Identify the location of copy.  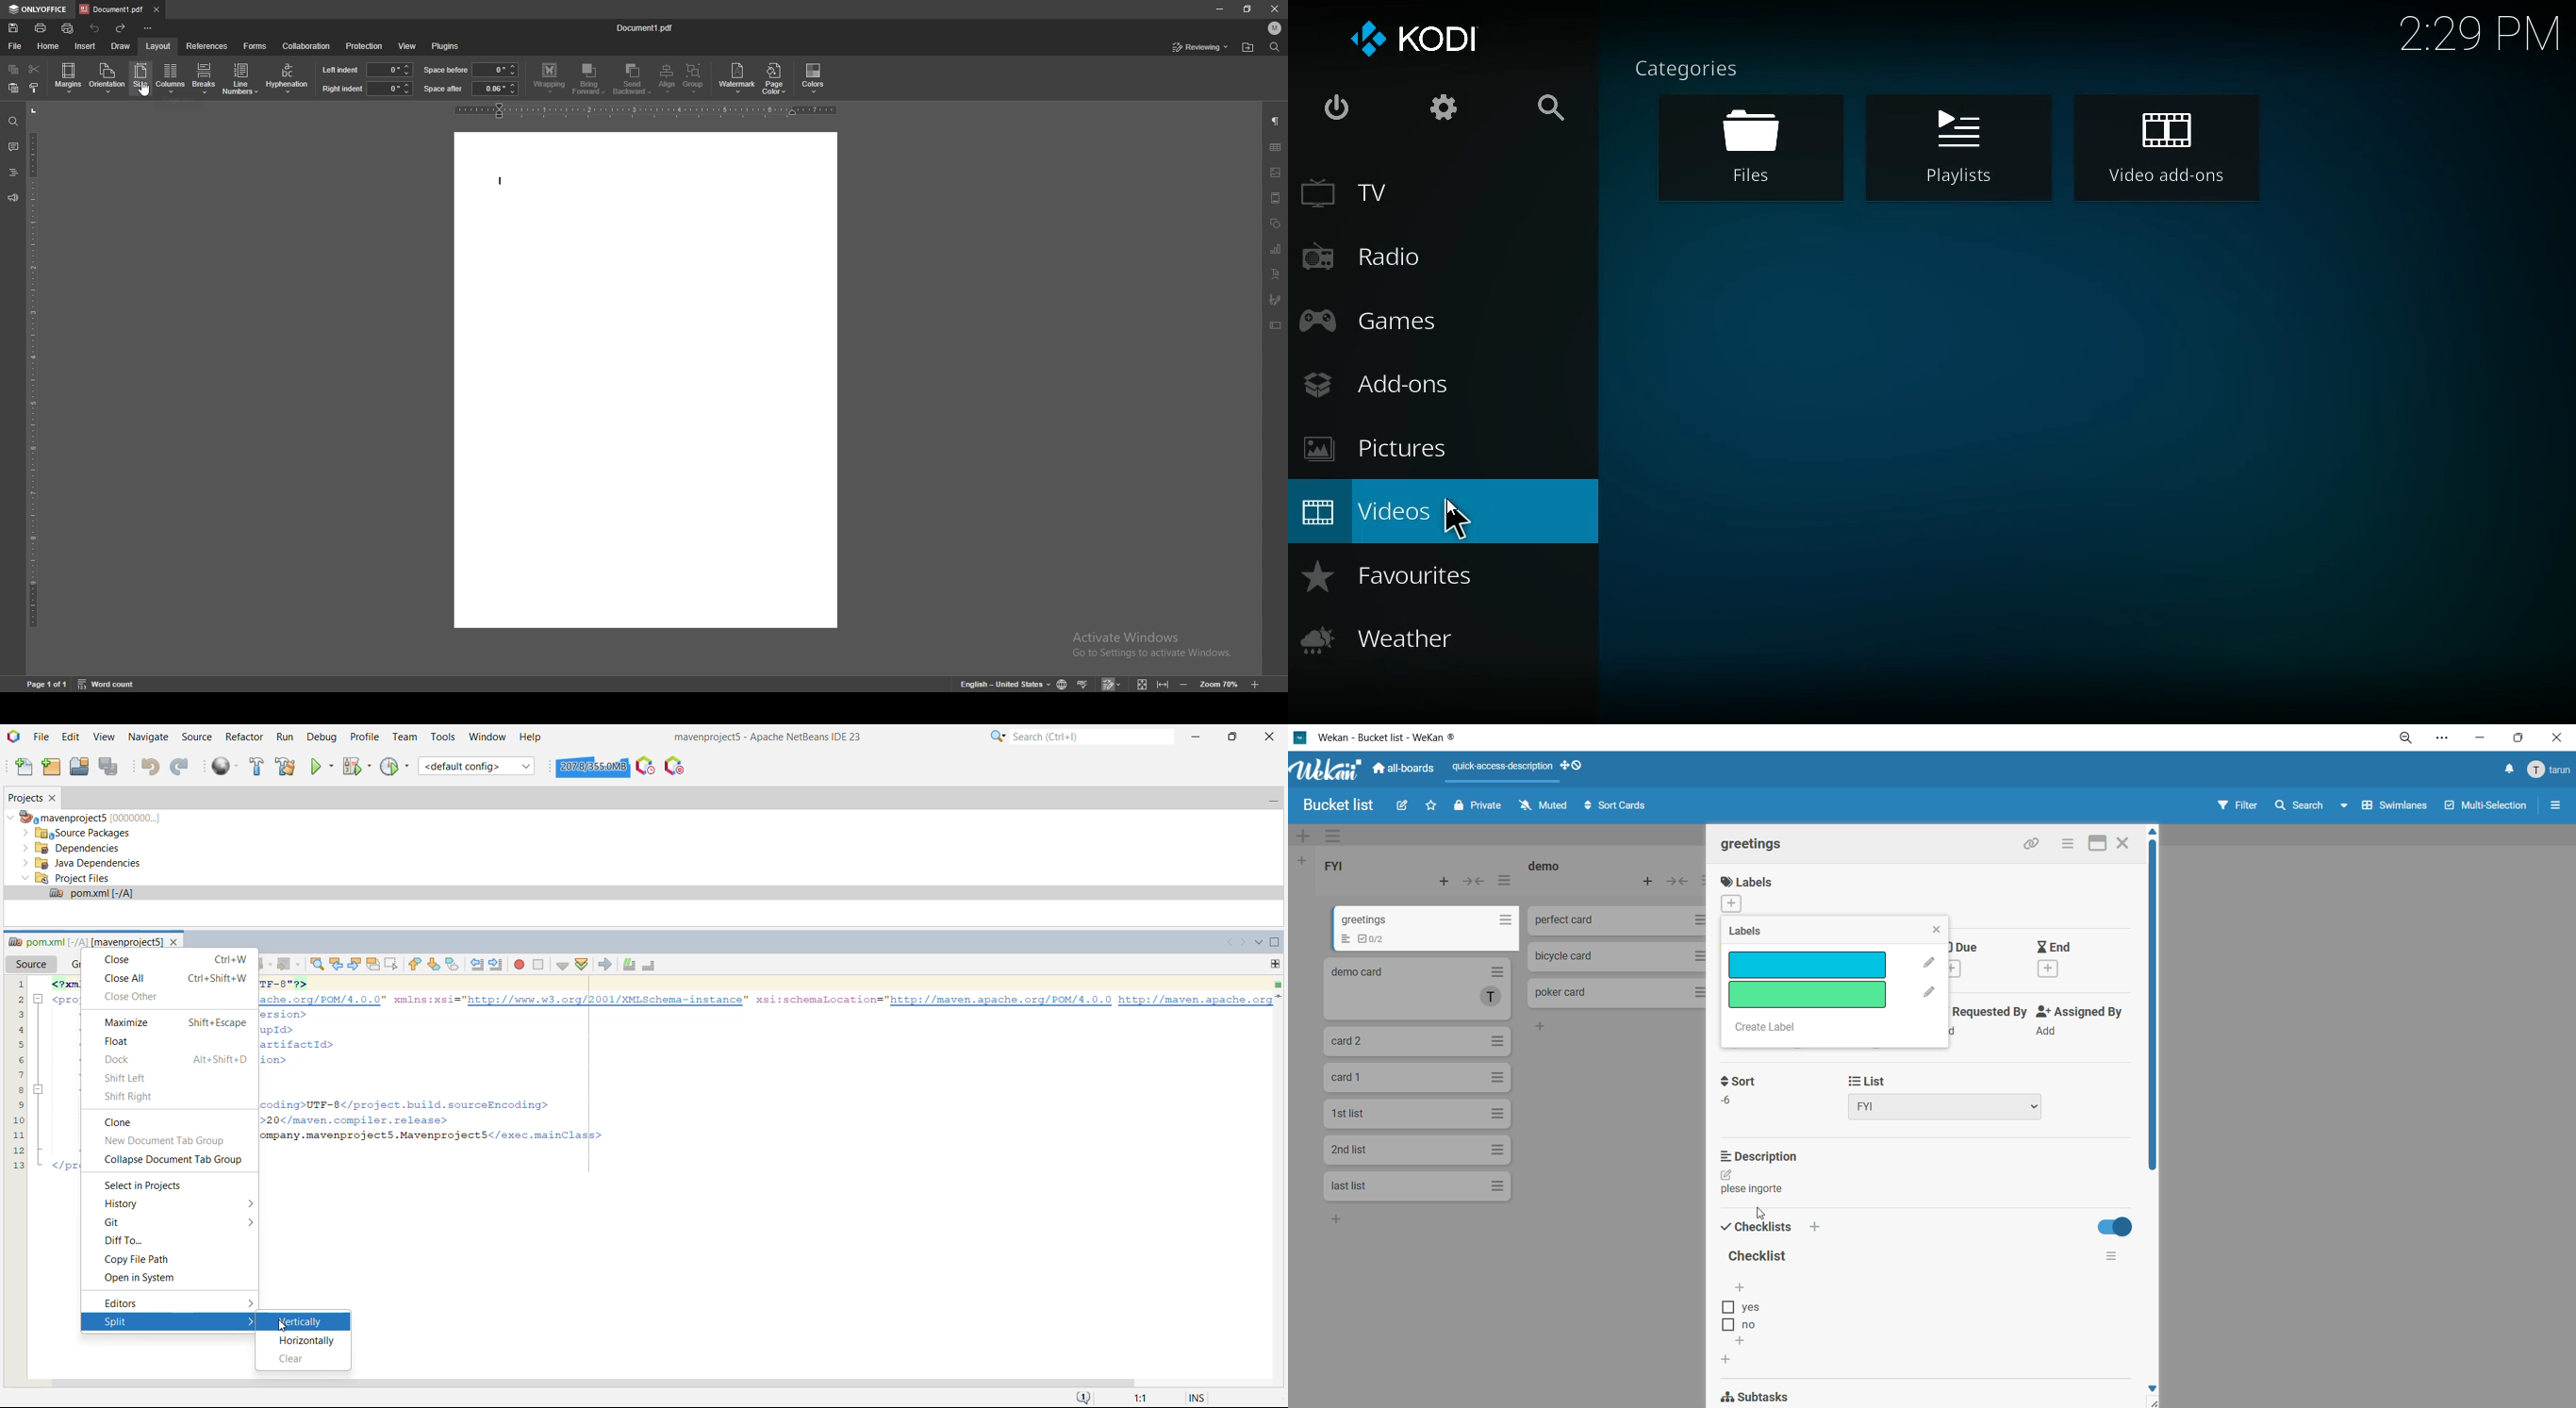
(15, 69).